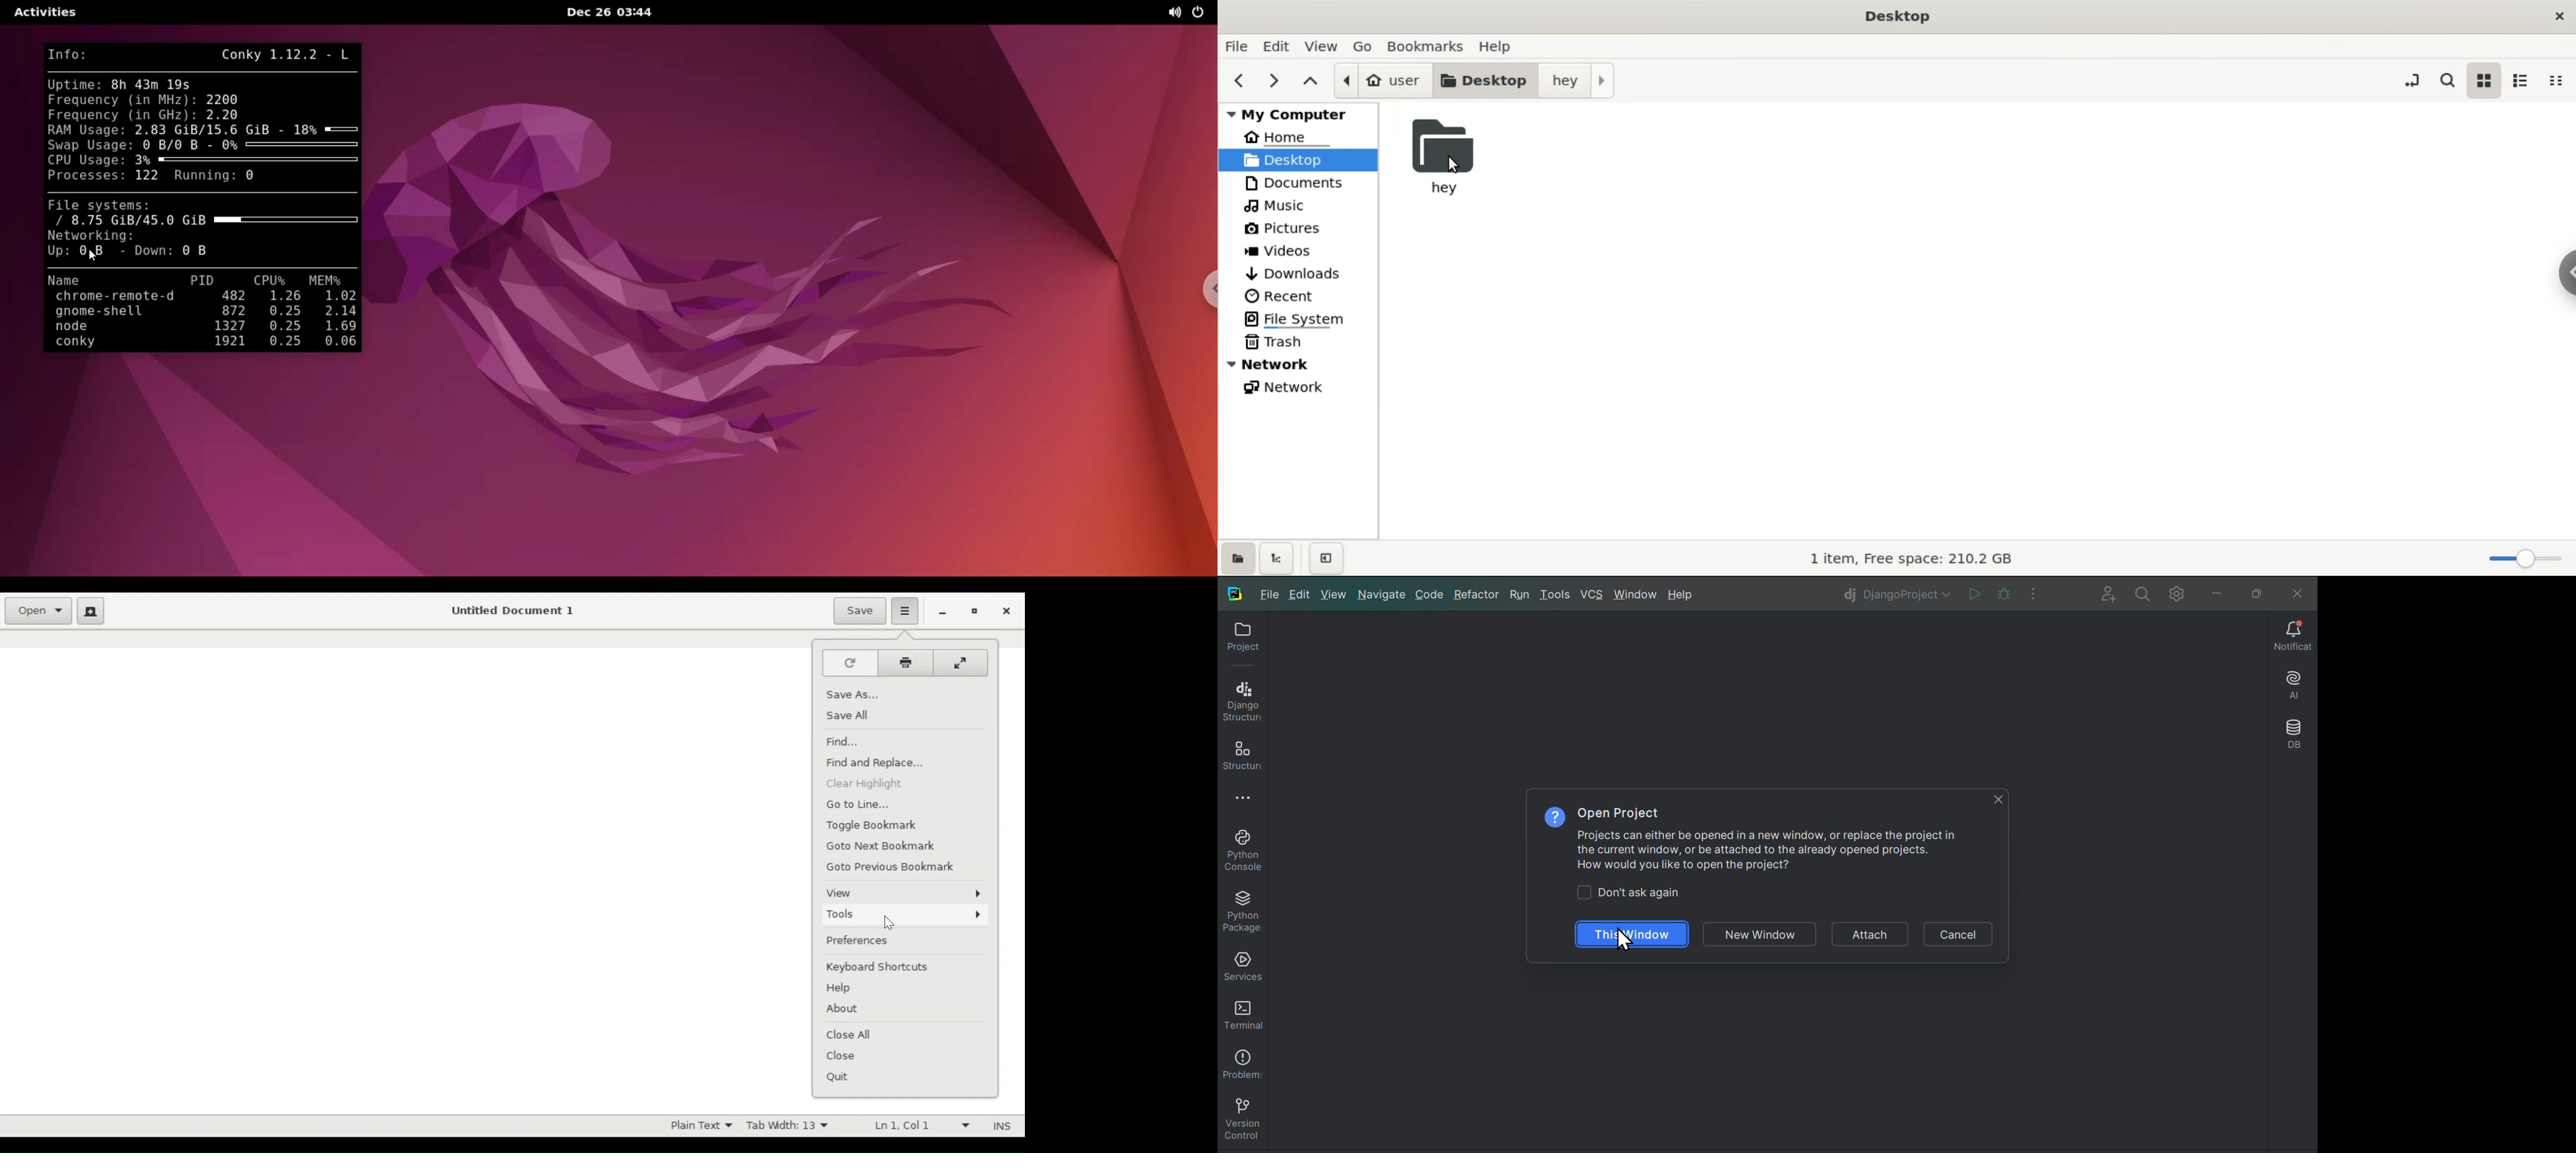 This screenshot has height=1176, width=2576. What do you see at coordinates (886, 847) in the screenshot?
I see `Goto Next Bookmark` at bounding box center [886, 847].